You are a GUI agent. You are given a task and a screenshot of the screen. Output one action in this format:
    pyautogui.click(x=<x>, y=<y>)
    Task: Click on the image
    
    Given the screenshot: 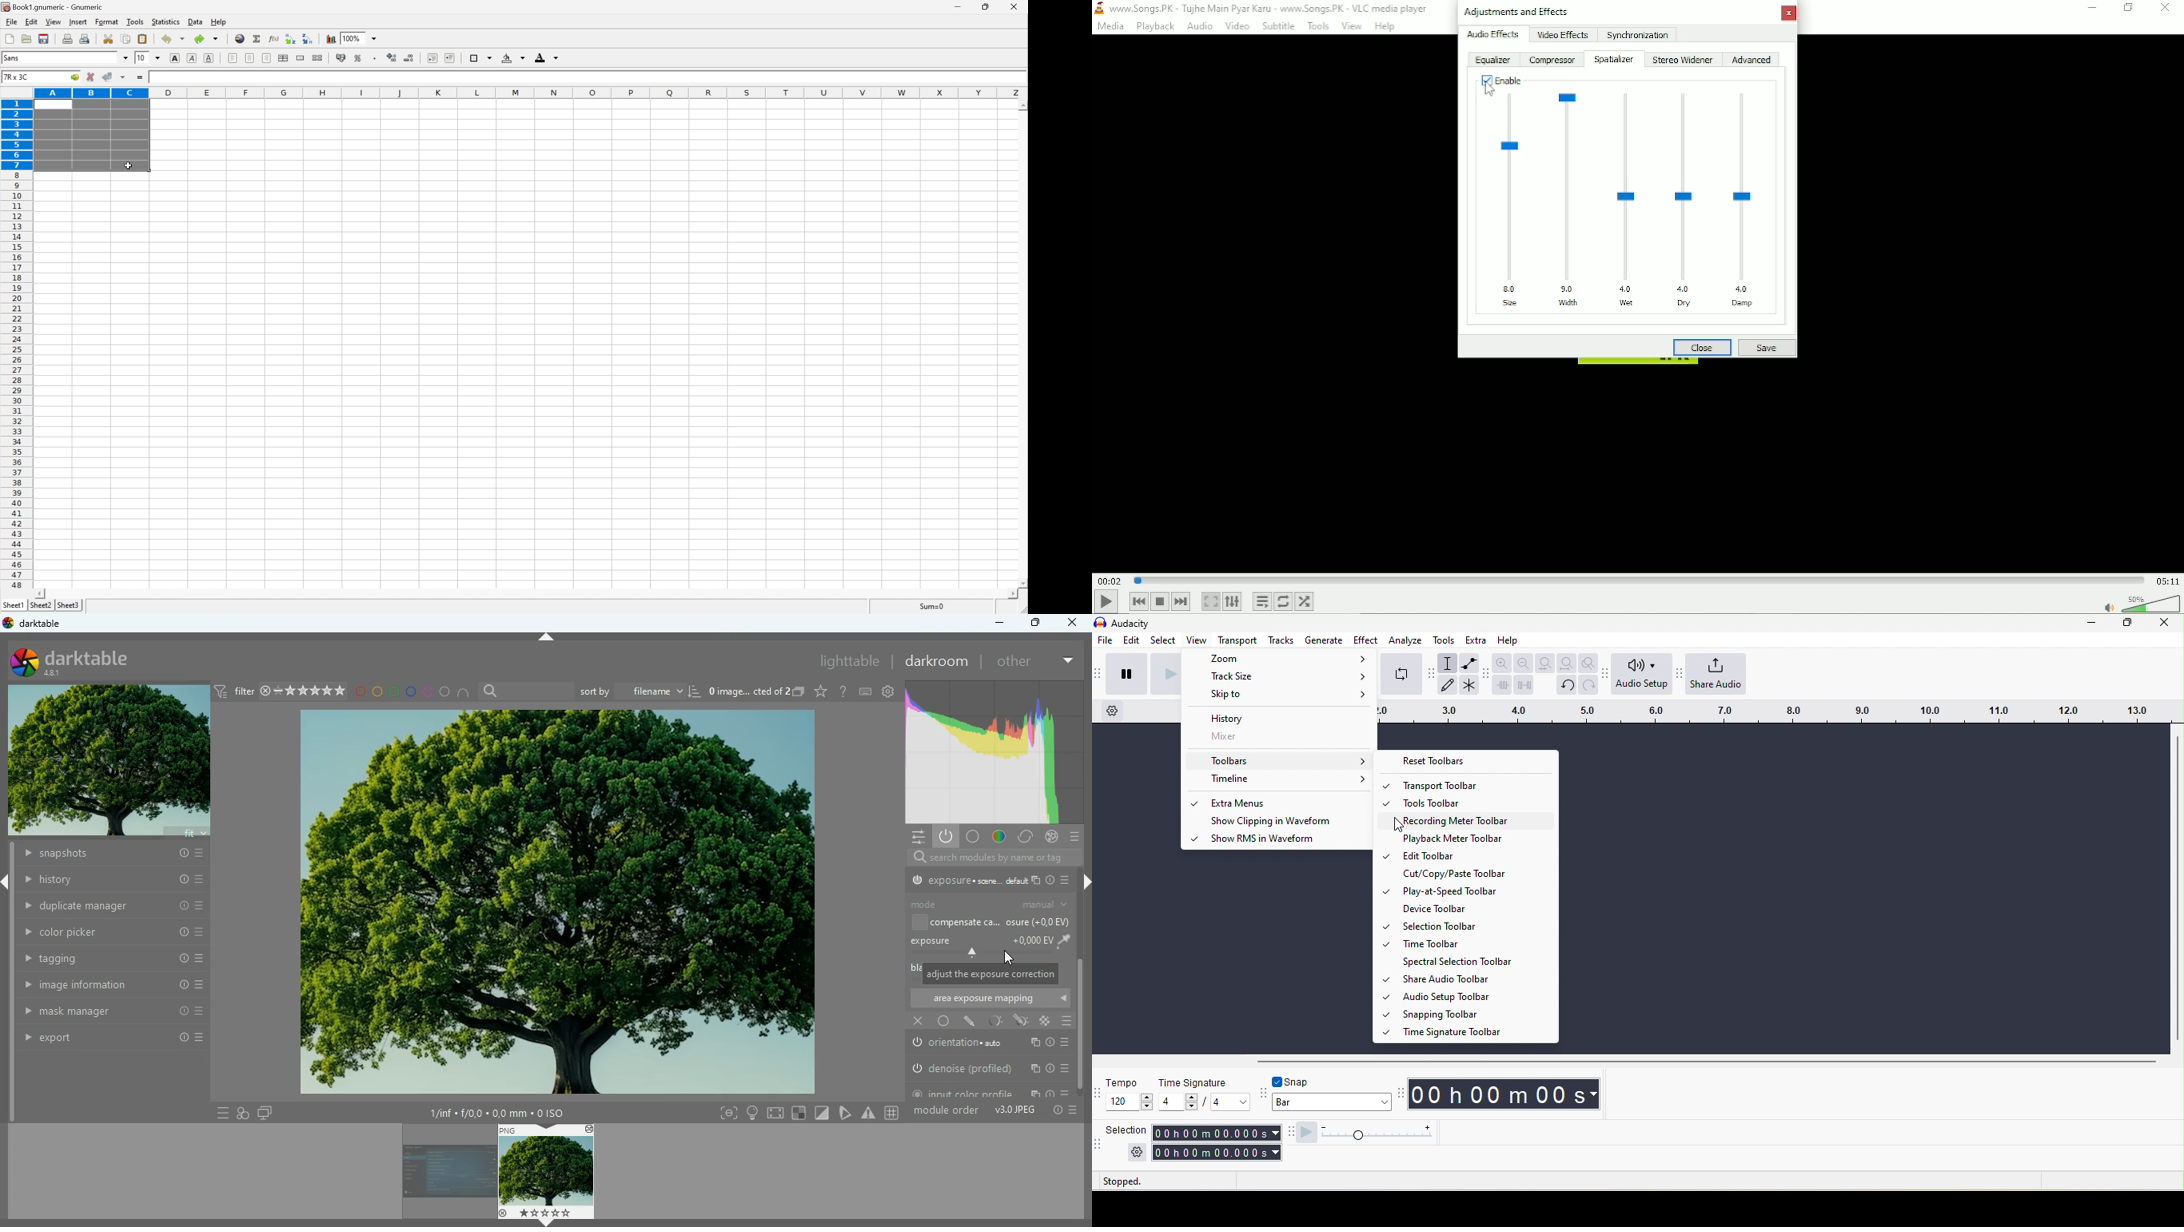 What is the action you would take?
    pyautogui.click(x=448, y=1175)
    